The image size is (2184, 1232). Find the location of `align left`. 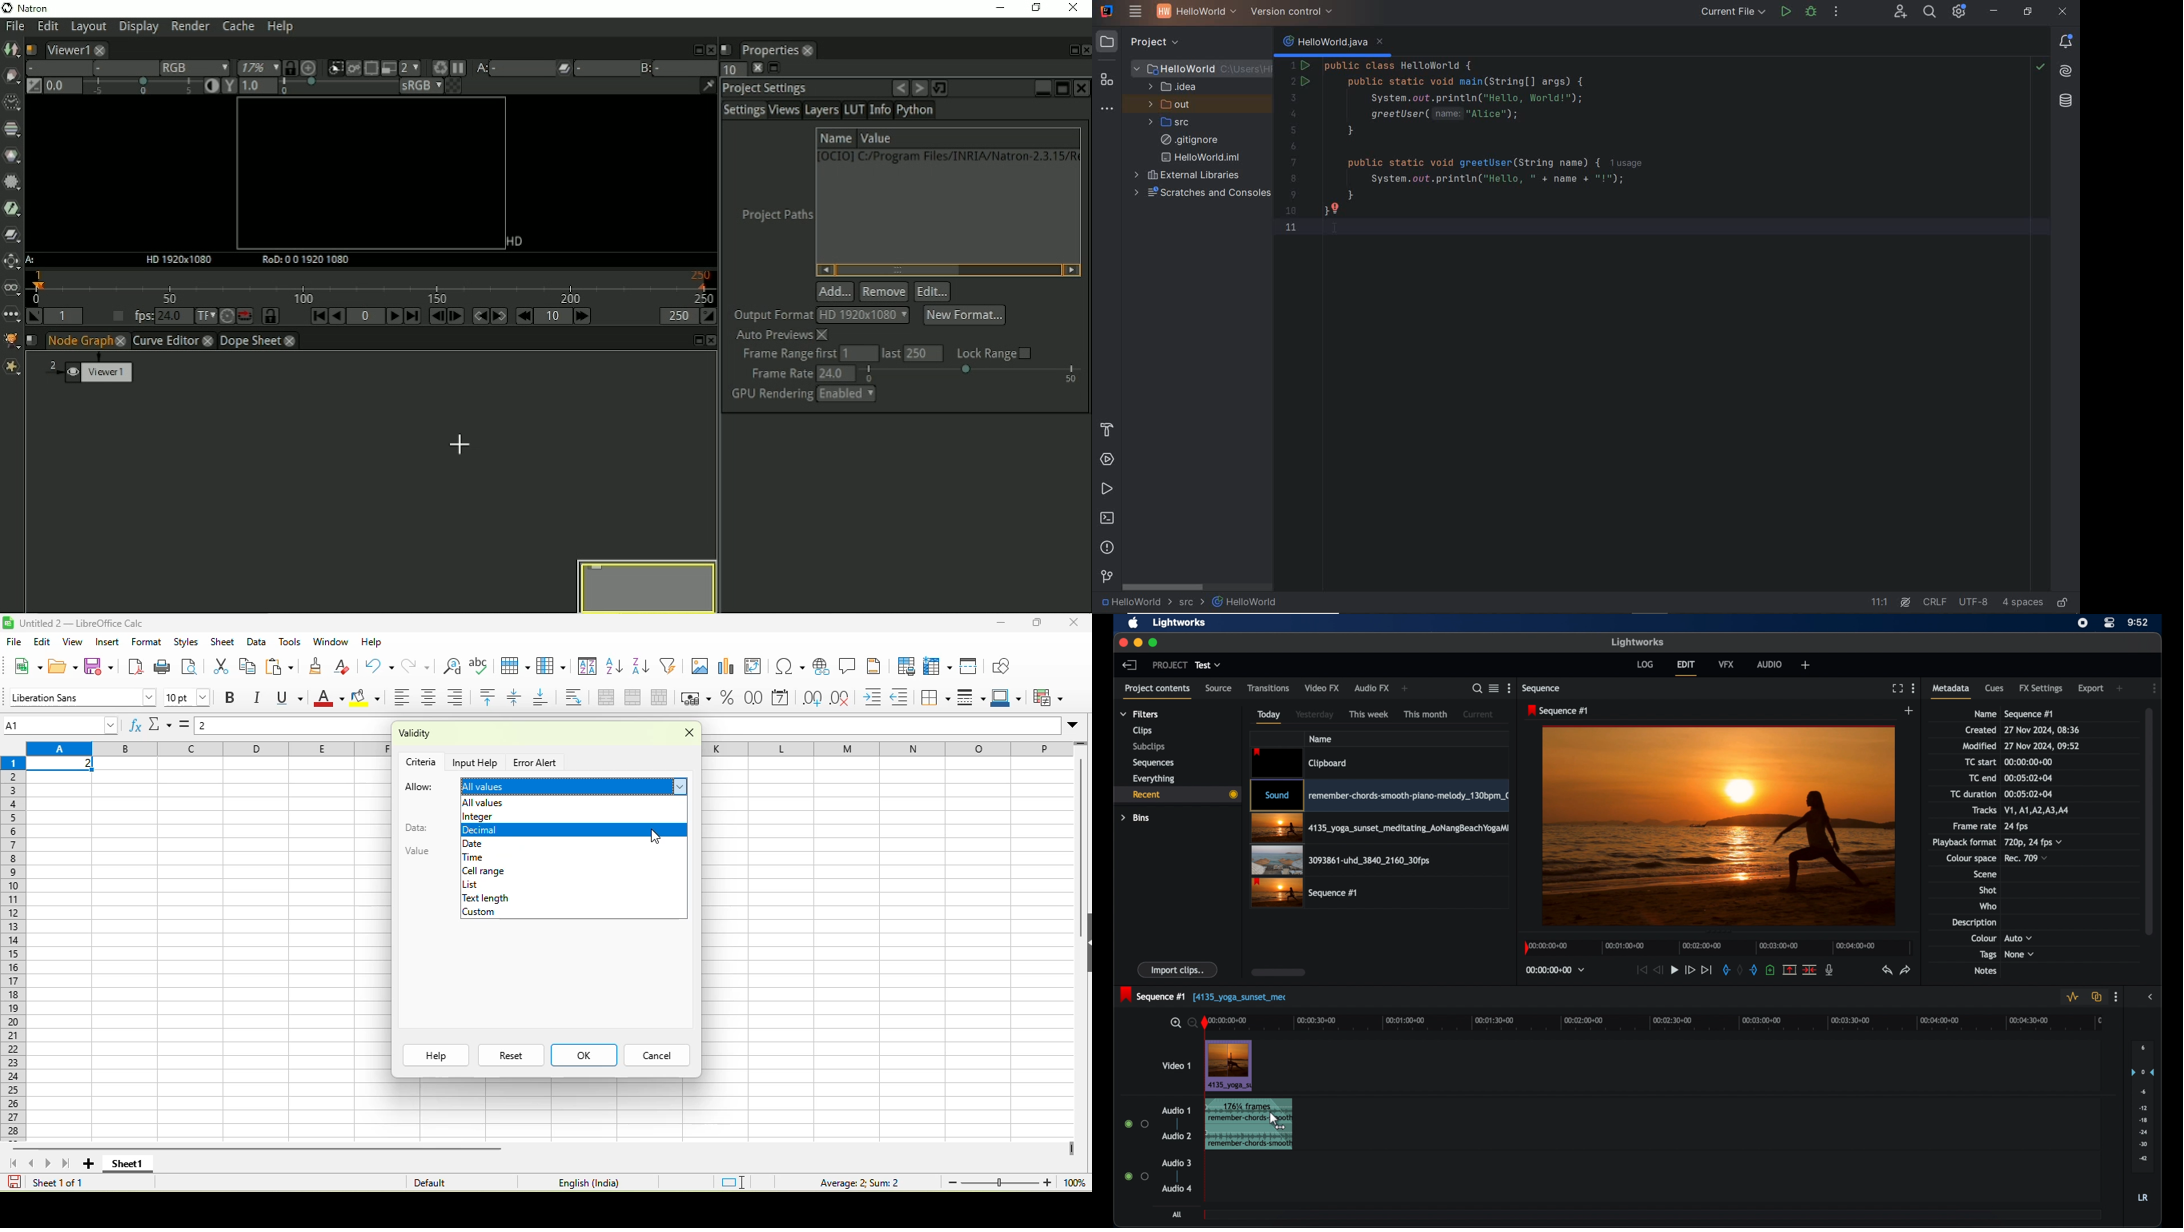

align left is located at coordinates (400, 699).